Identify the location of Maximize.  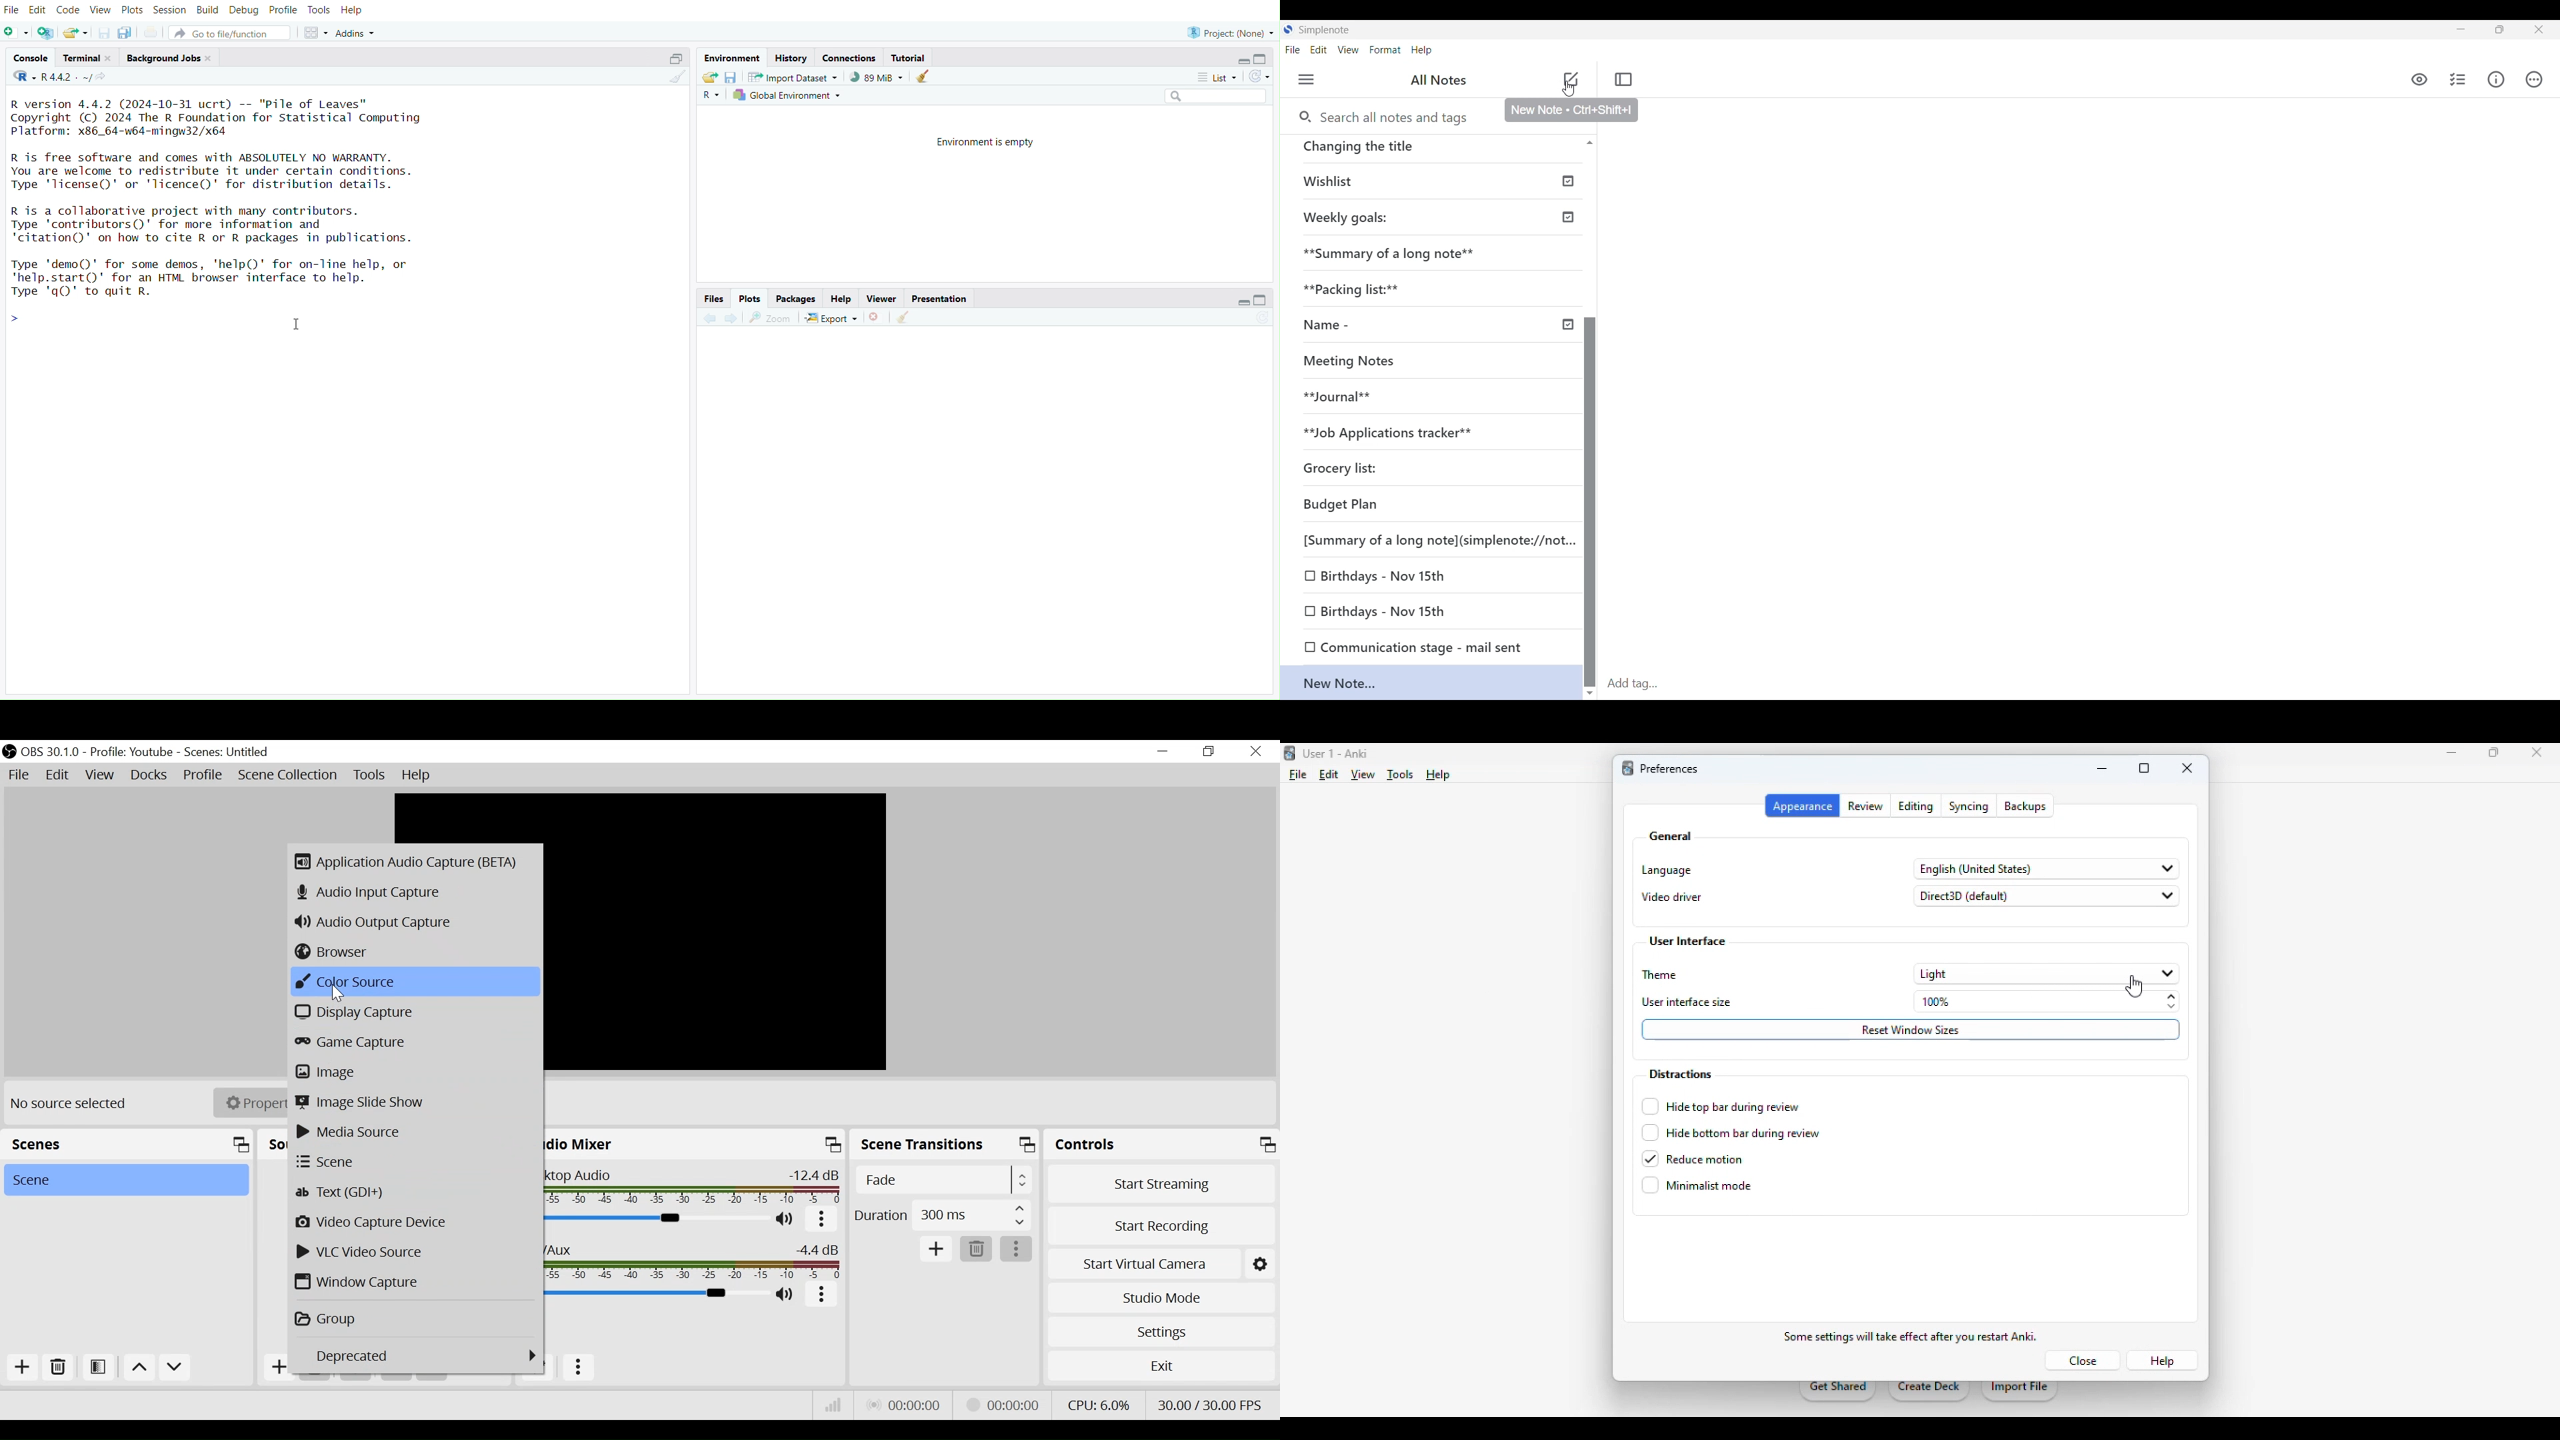
(1263, 299).